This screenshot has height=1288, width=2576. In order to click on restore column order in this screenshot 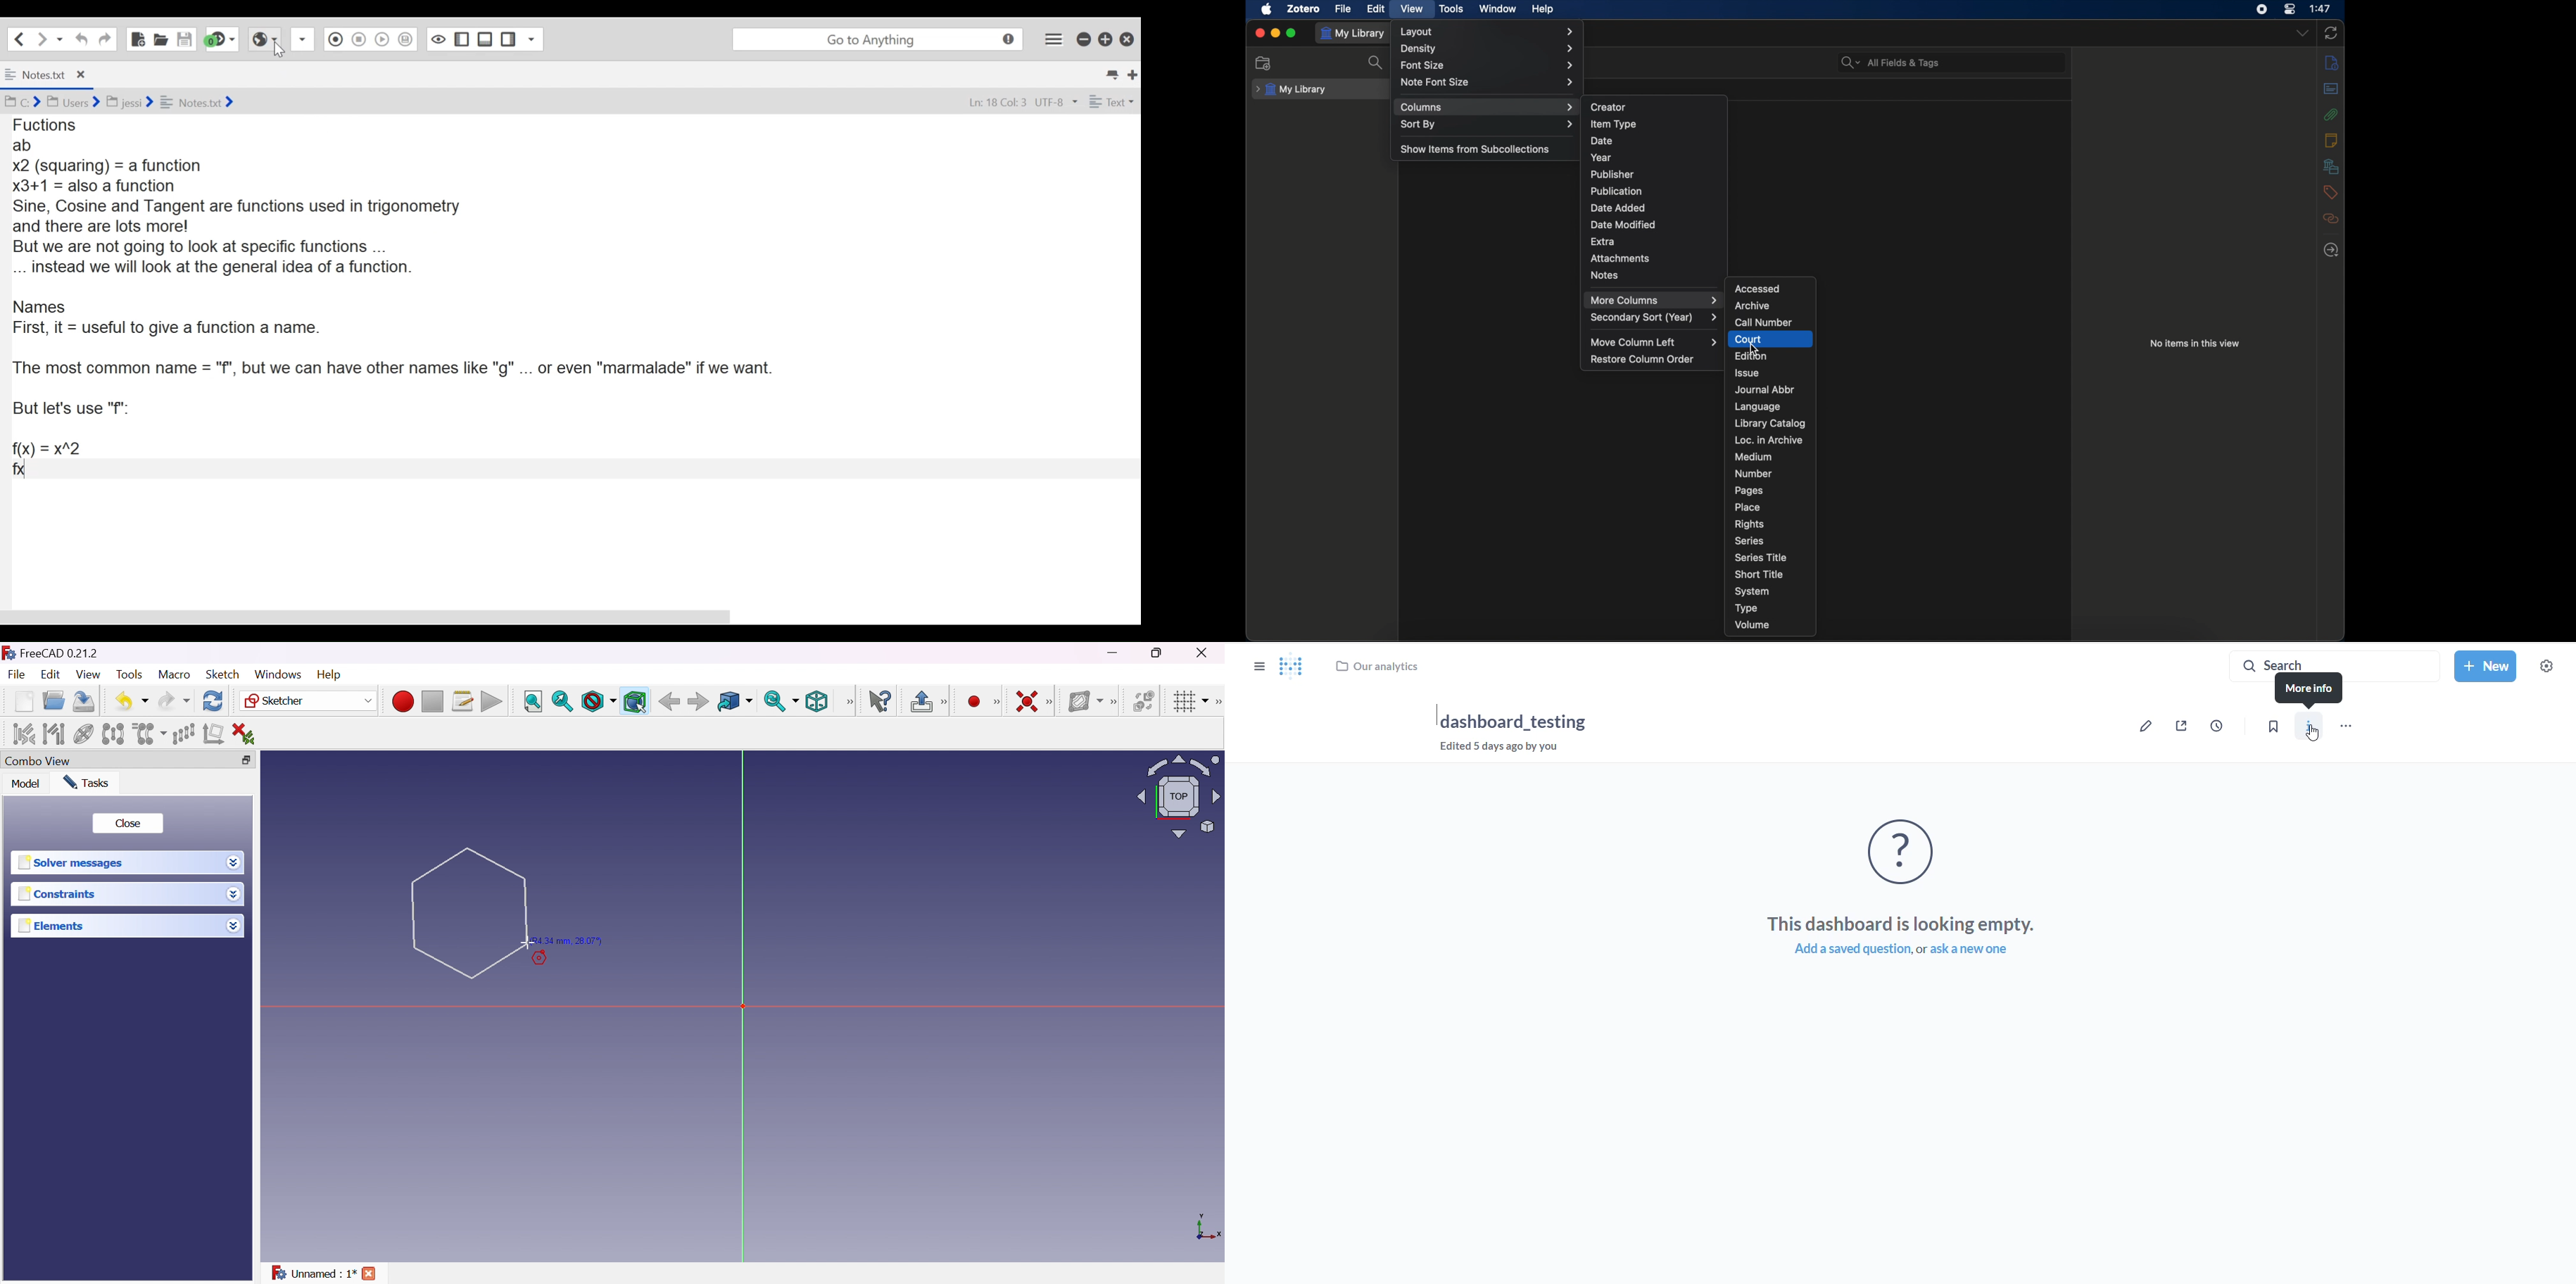, I will do `click(1644, 359)`.